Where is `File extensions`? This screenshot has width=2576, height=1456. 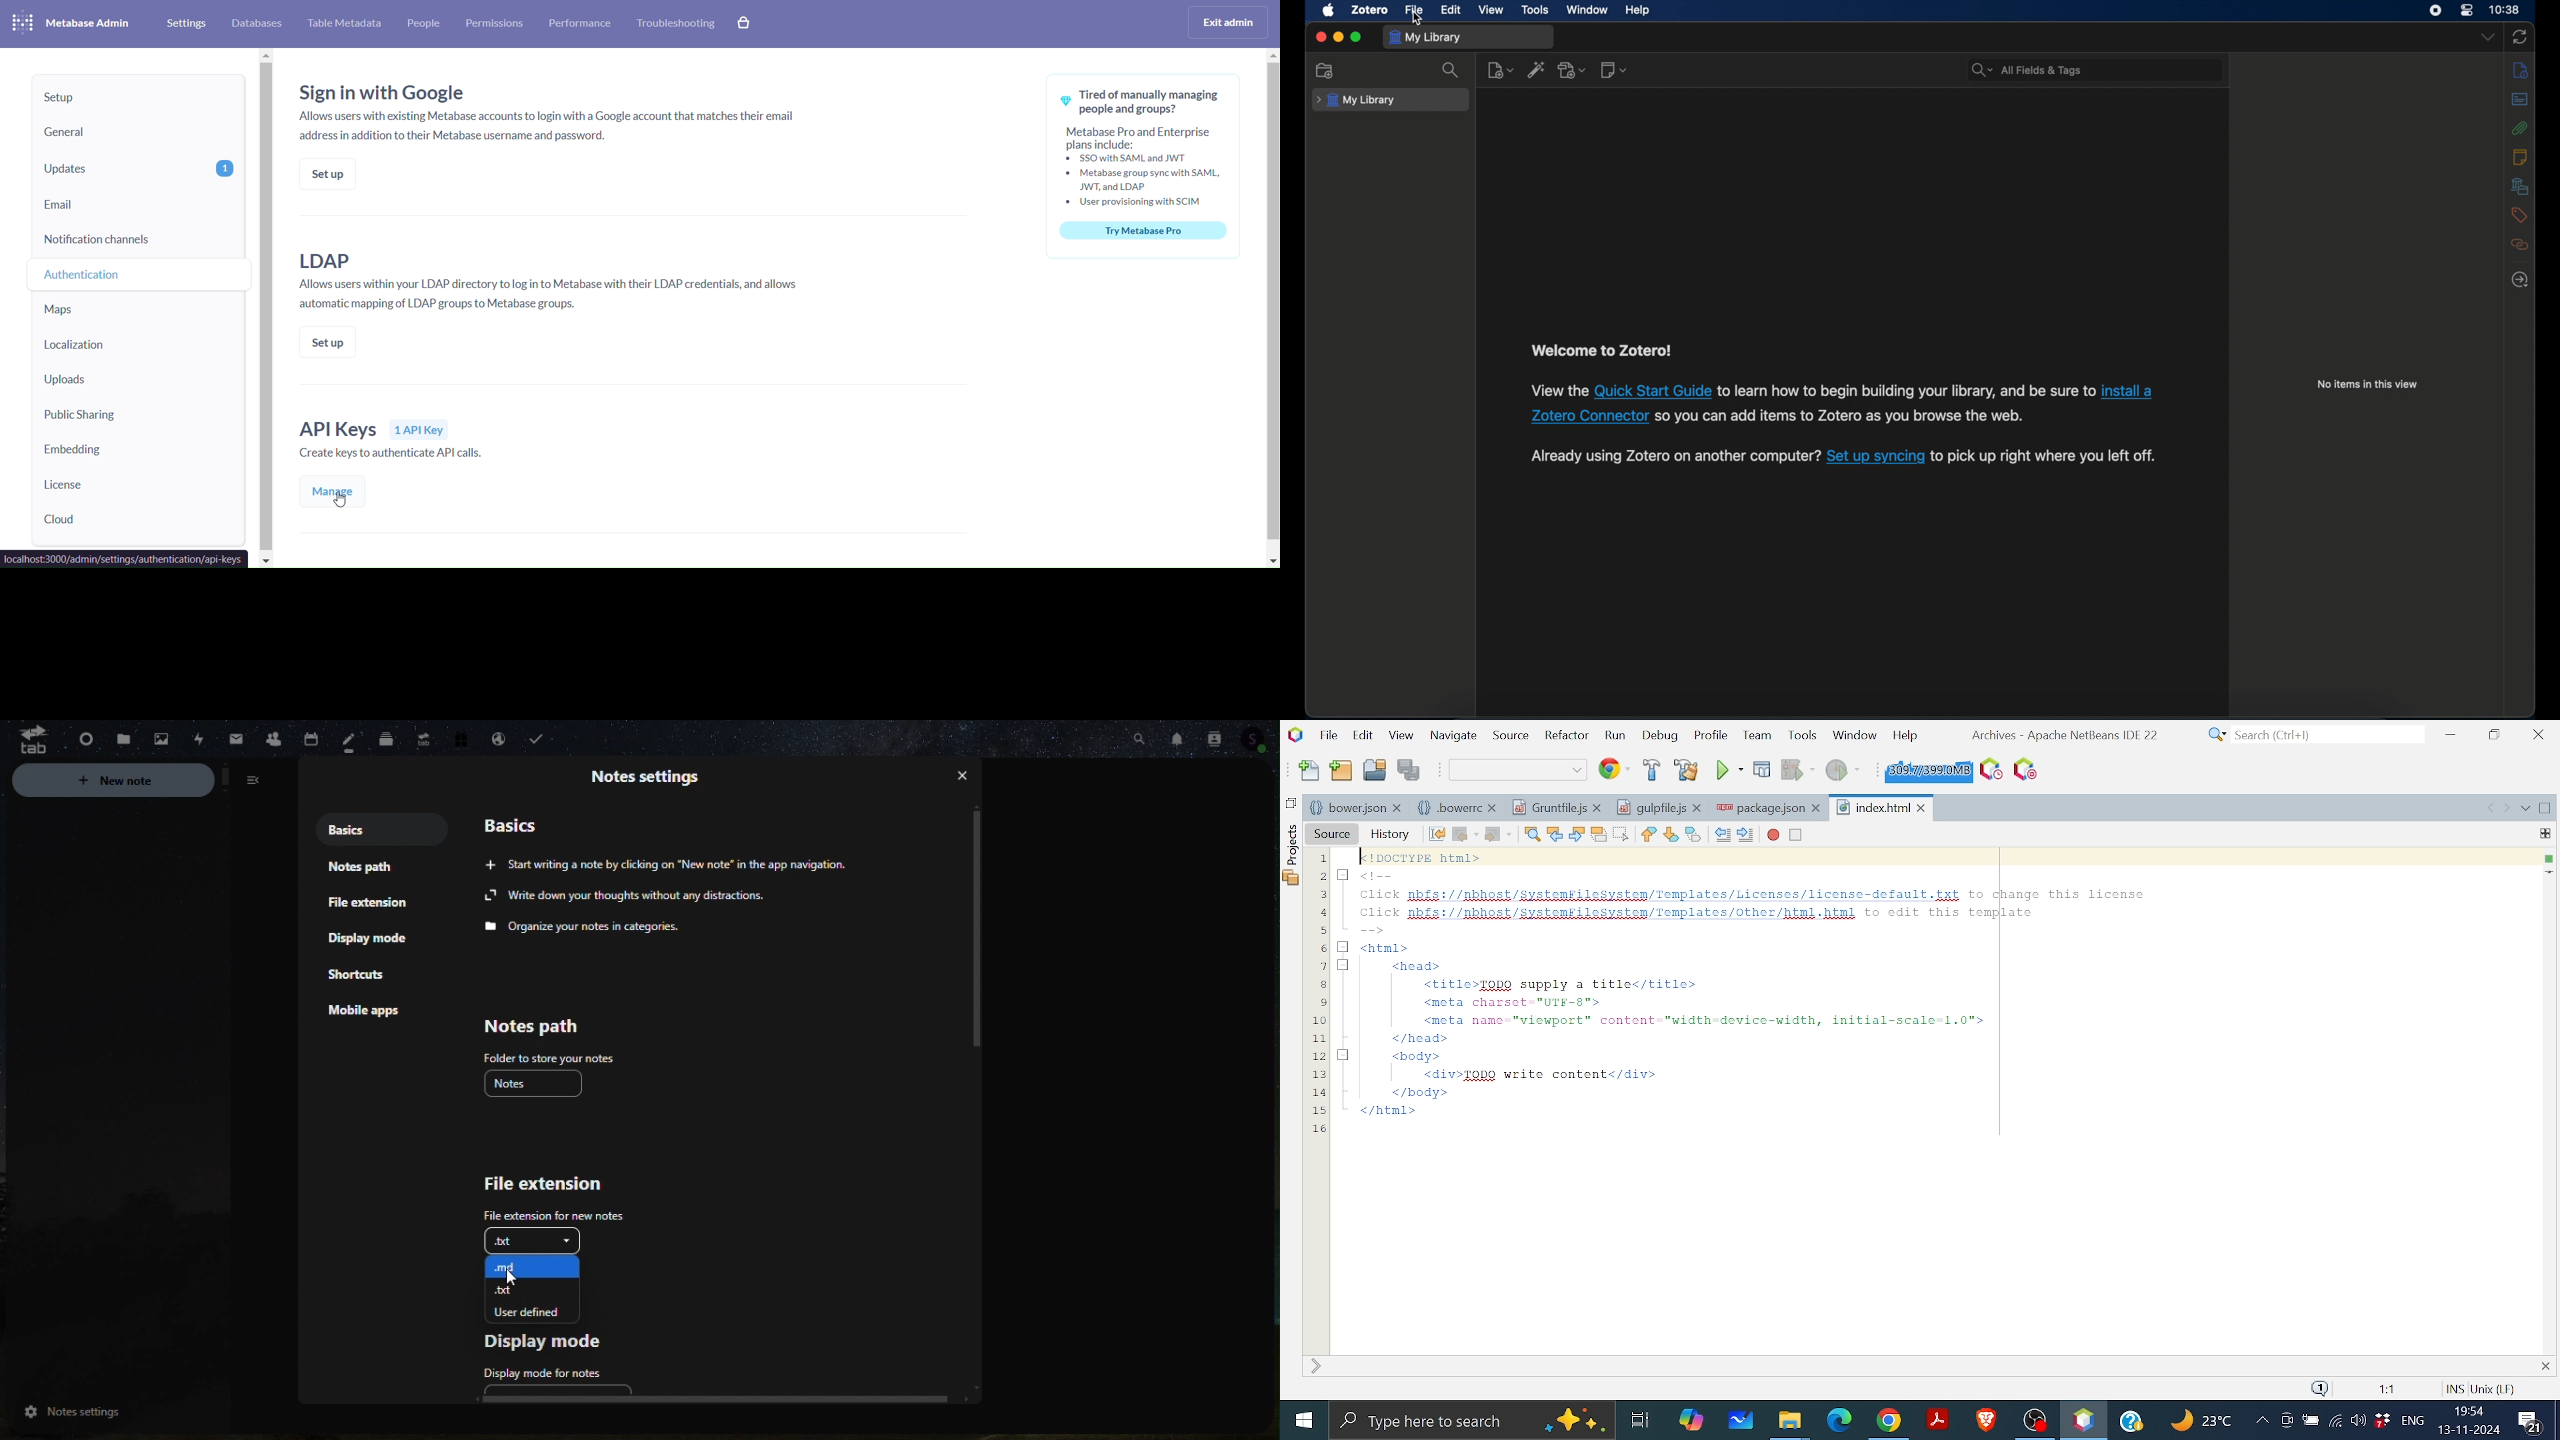 File extensions is located at coordinates (365, 903).